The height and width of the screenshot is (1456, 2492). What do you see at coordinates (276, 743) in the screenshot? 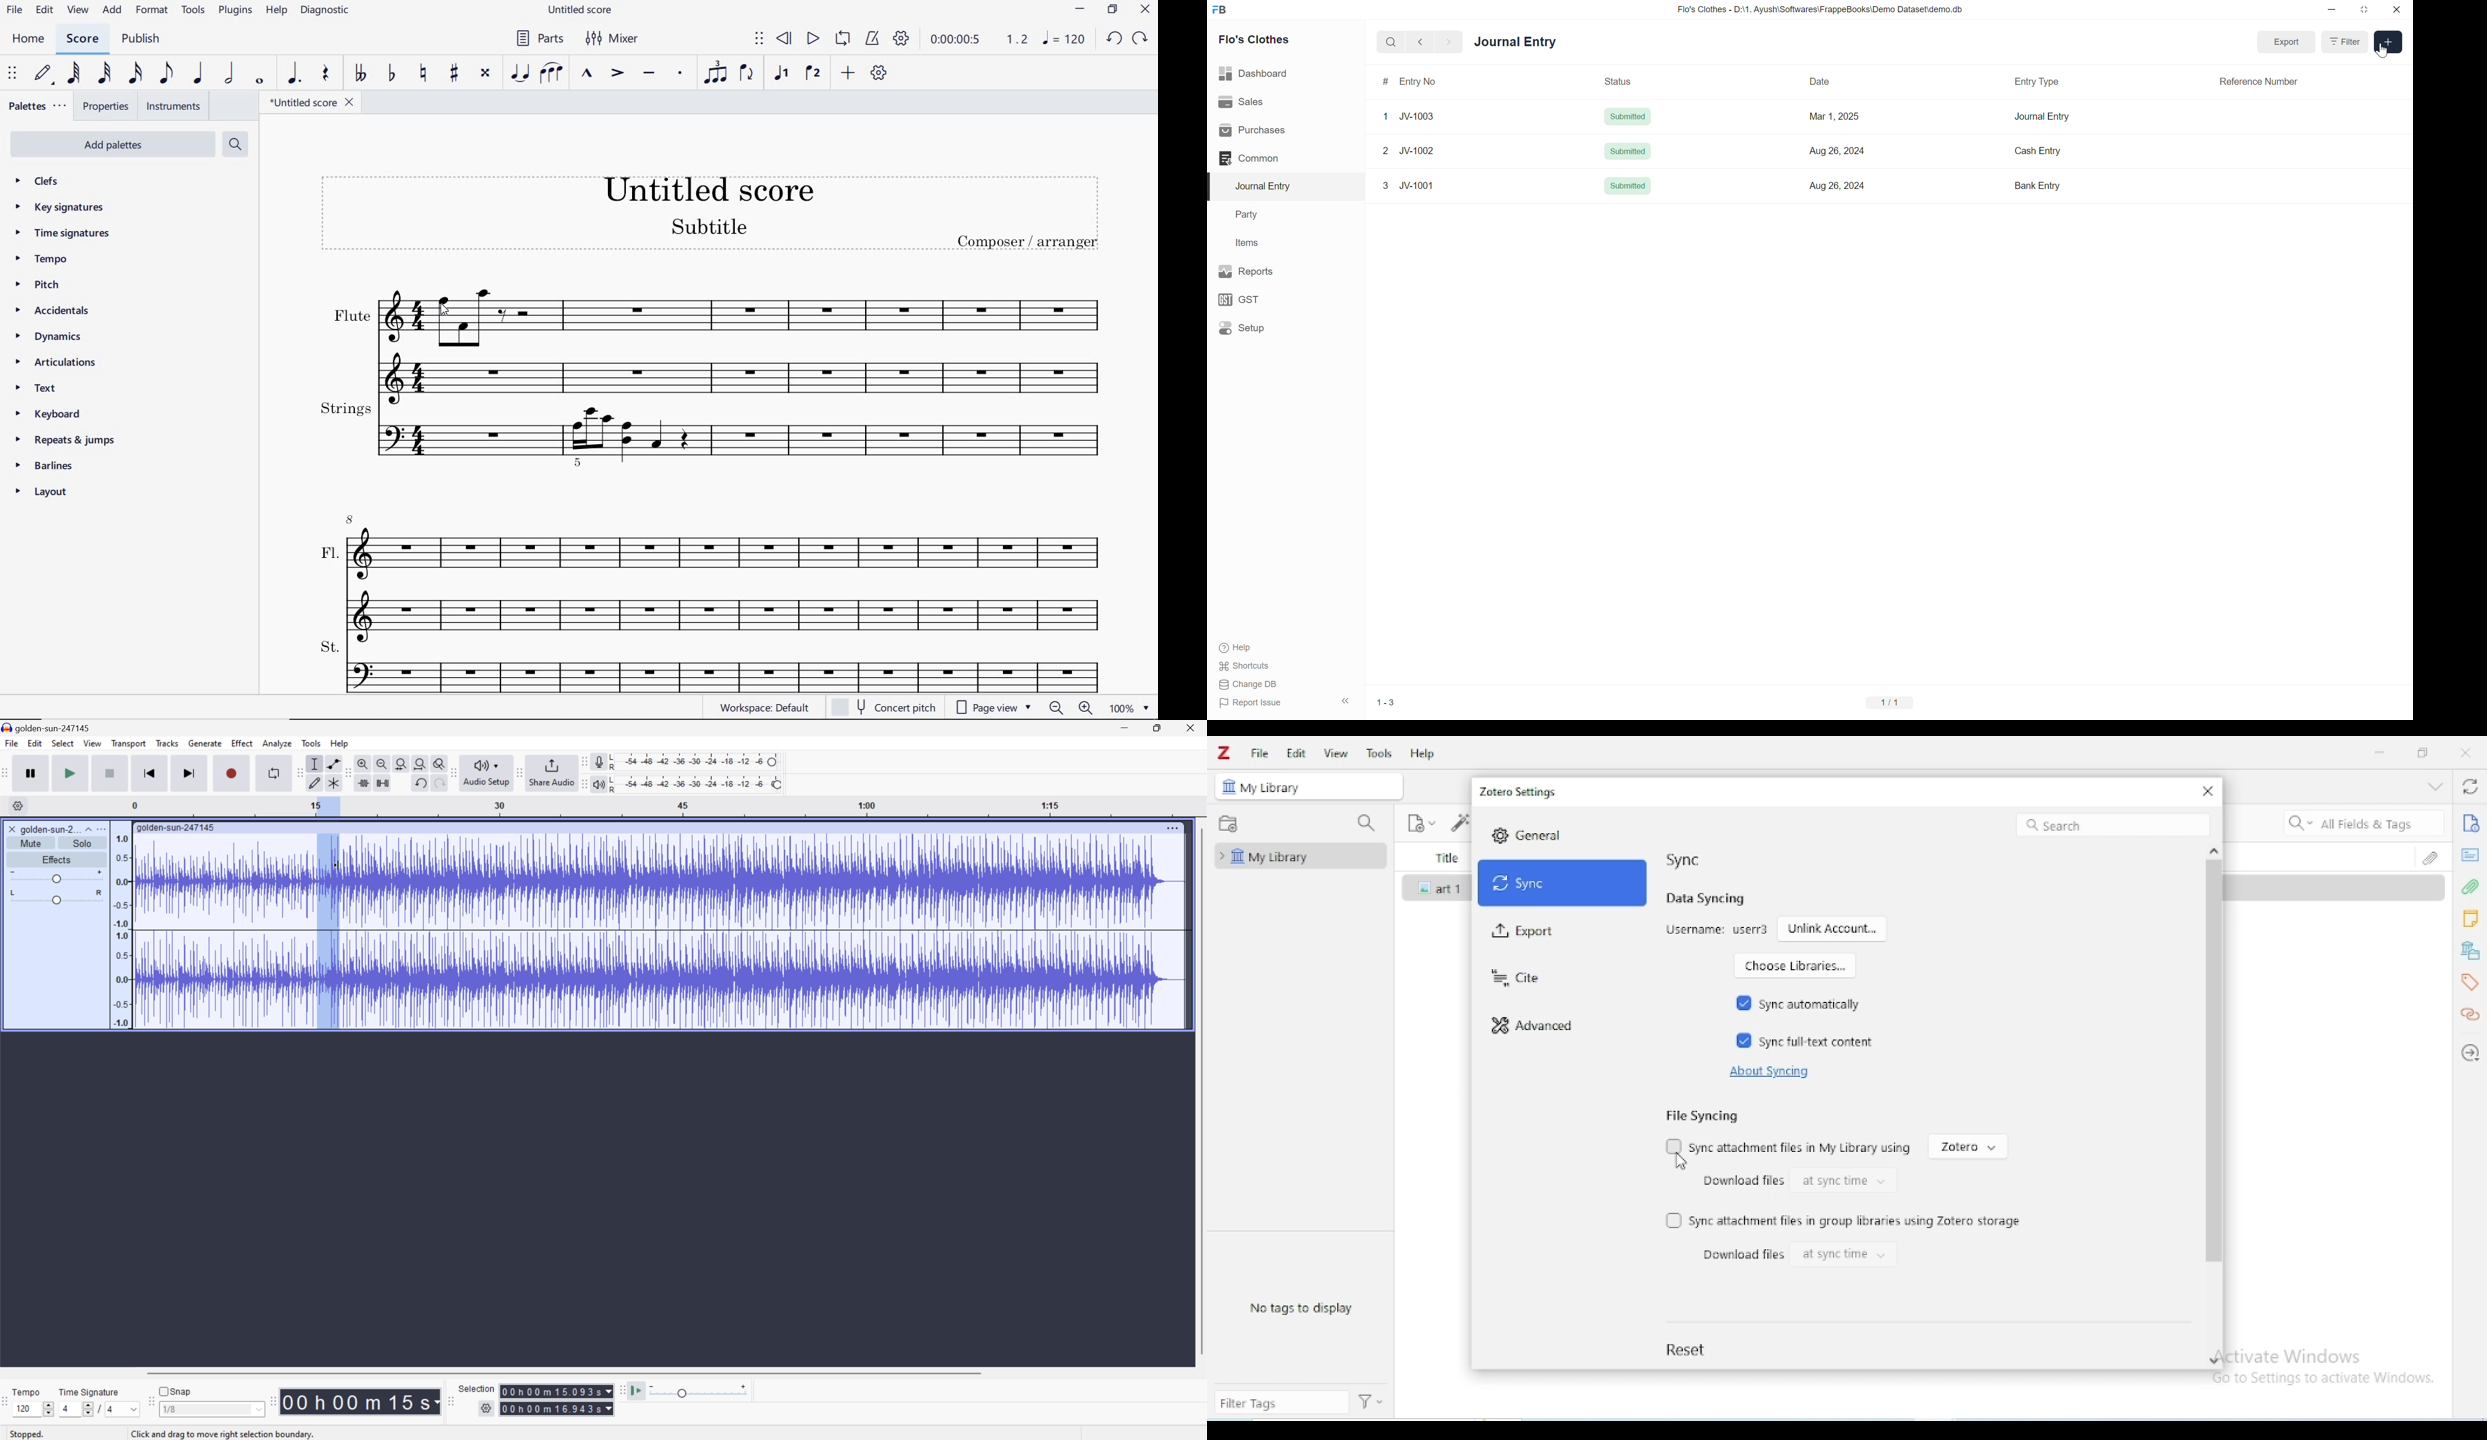
I see `Analyze` at bounding box center [276, 743].